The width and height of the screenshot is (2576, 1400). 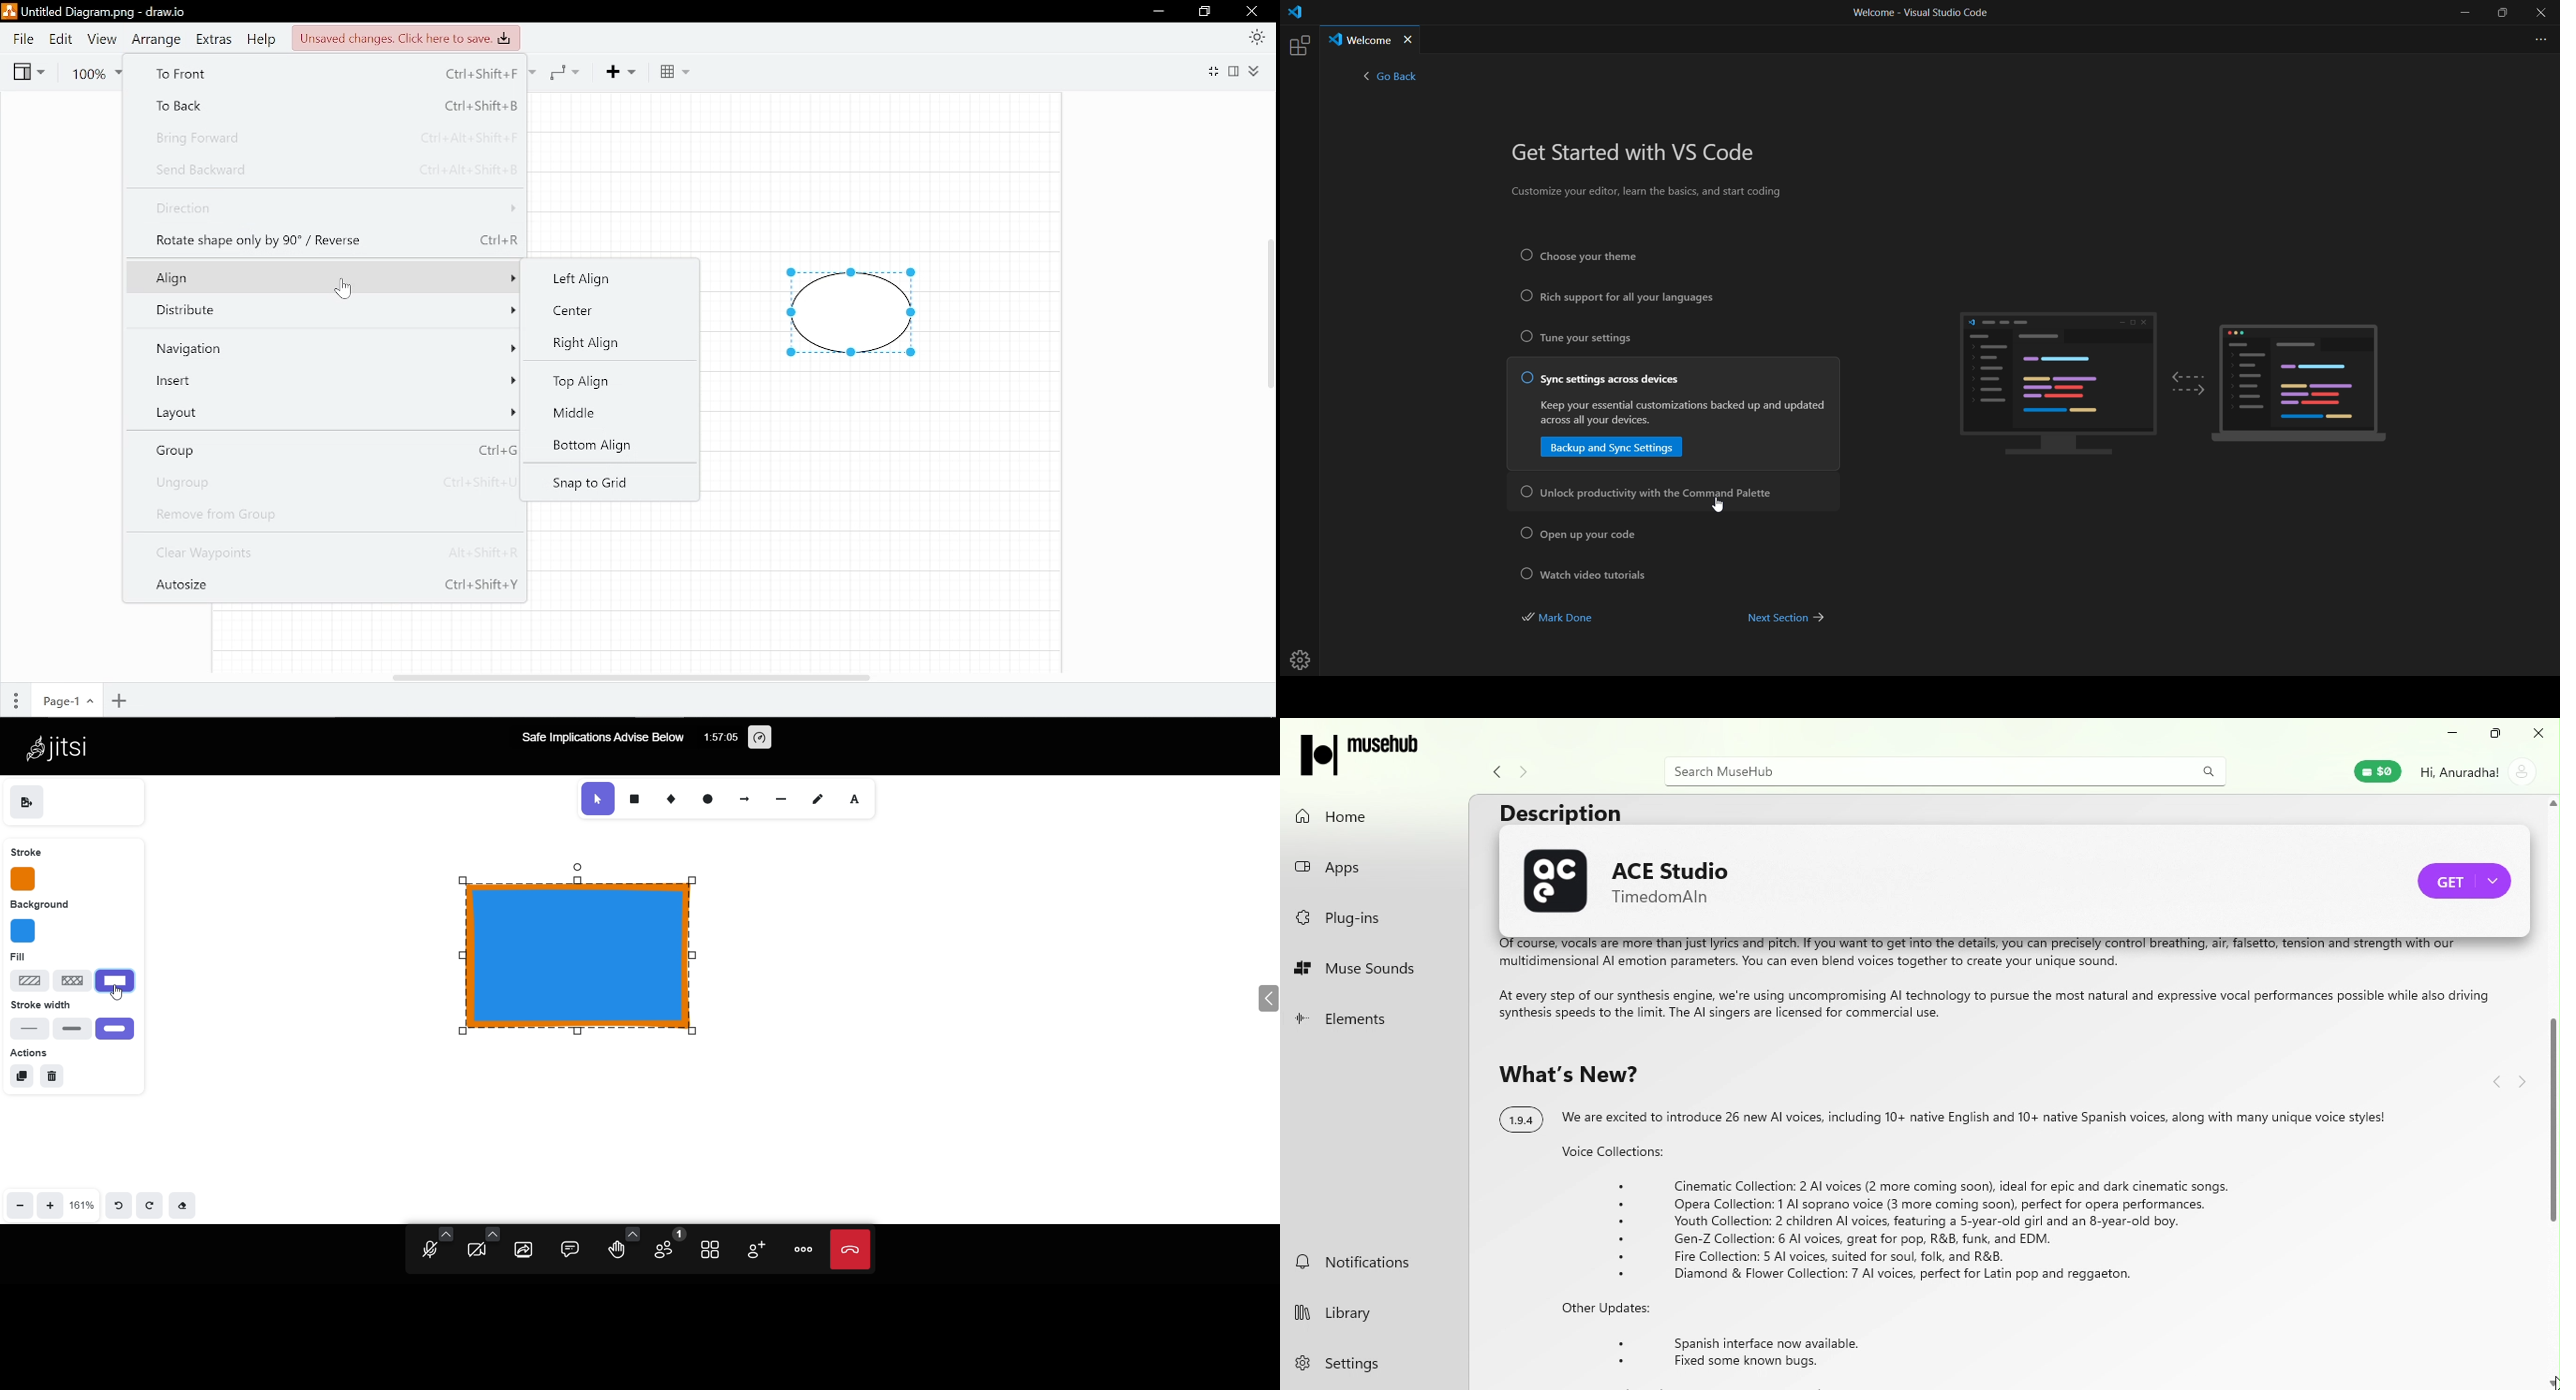 I want to click on Insert, so click(x=330, y=379).